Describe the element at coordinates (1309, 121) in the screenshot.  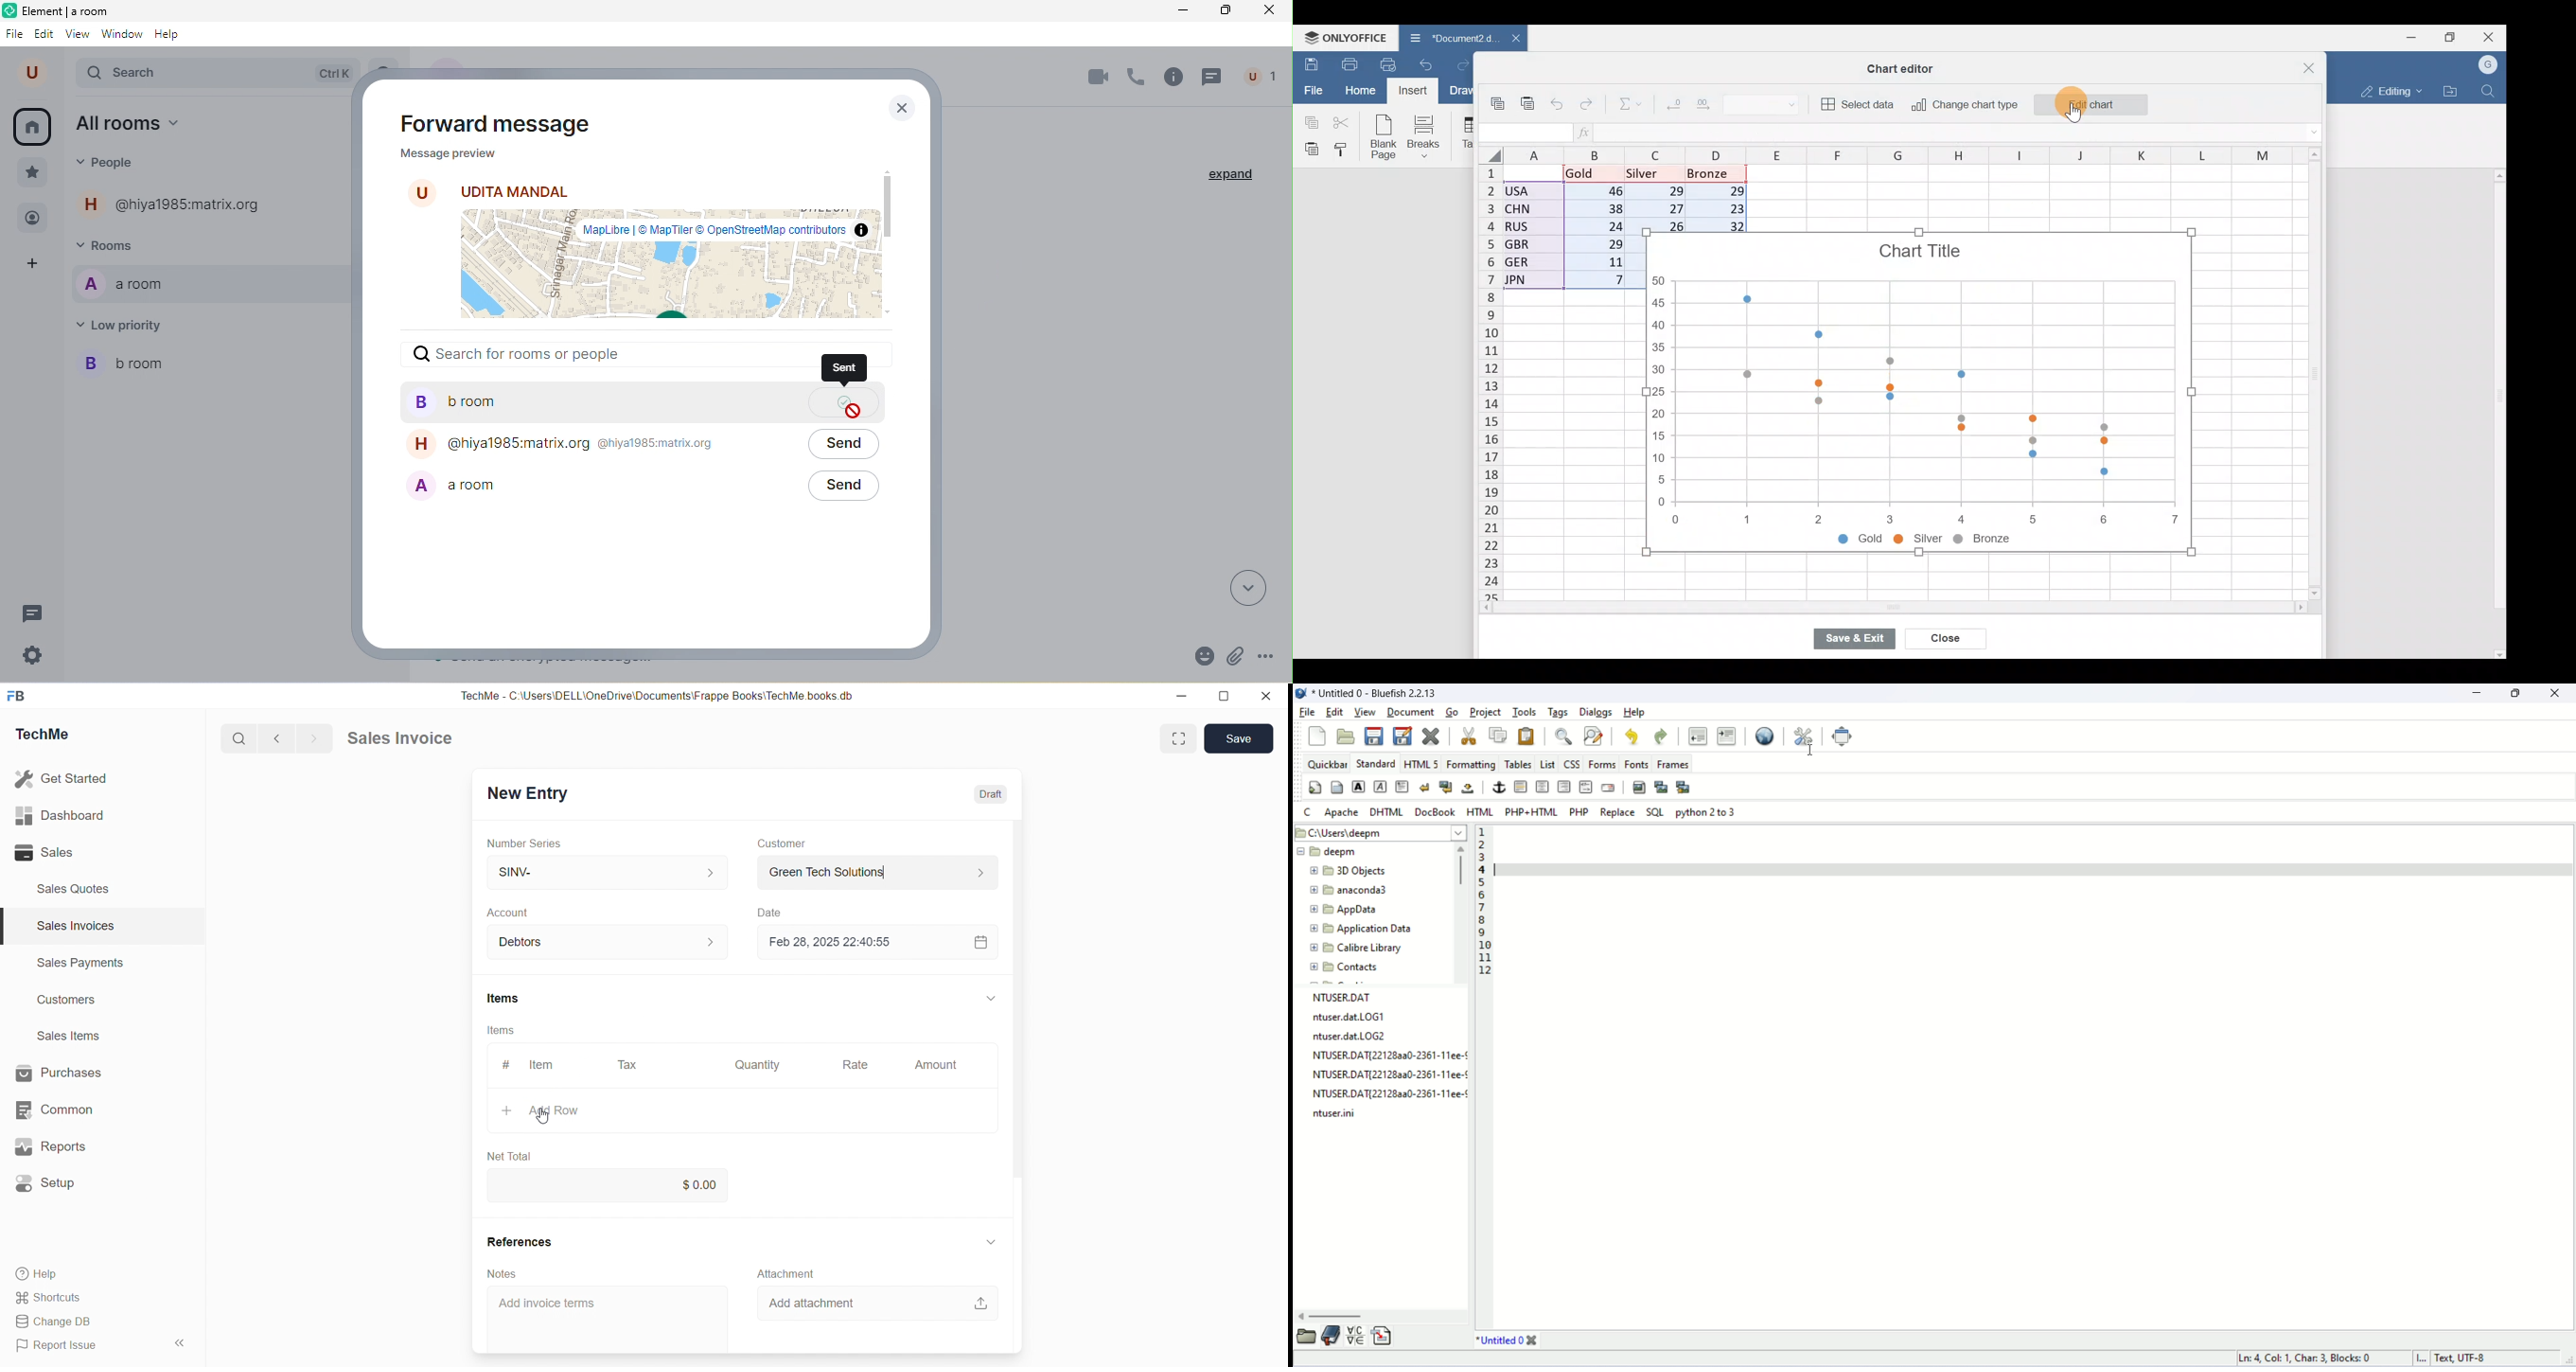
I see `Copy` at that location.